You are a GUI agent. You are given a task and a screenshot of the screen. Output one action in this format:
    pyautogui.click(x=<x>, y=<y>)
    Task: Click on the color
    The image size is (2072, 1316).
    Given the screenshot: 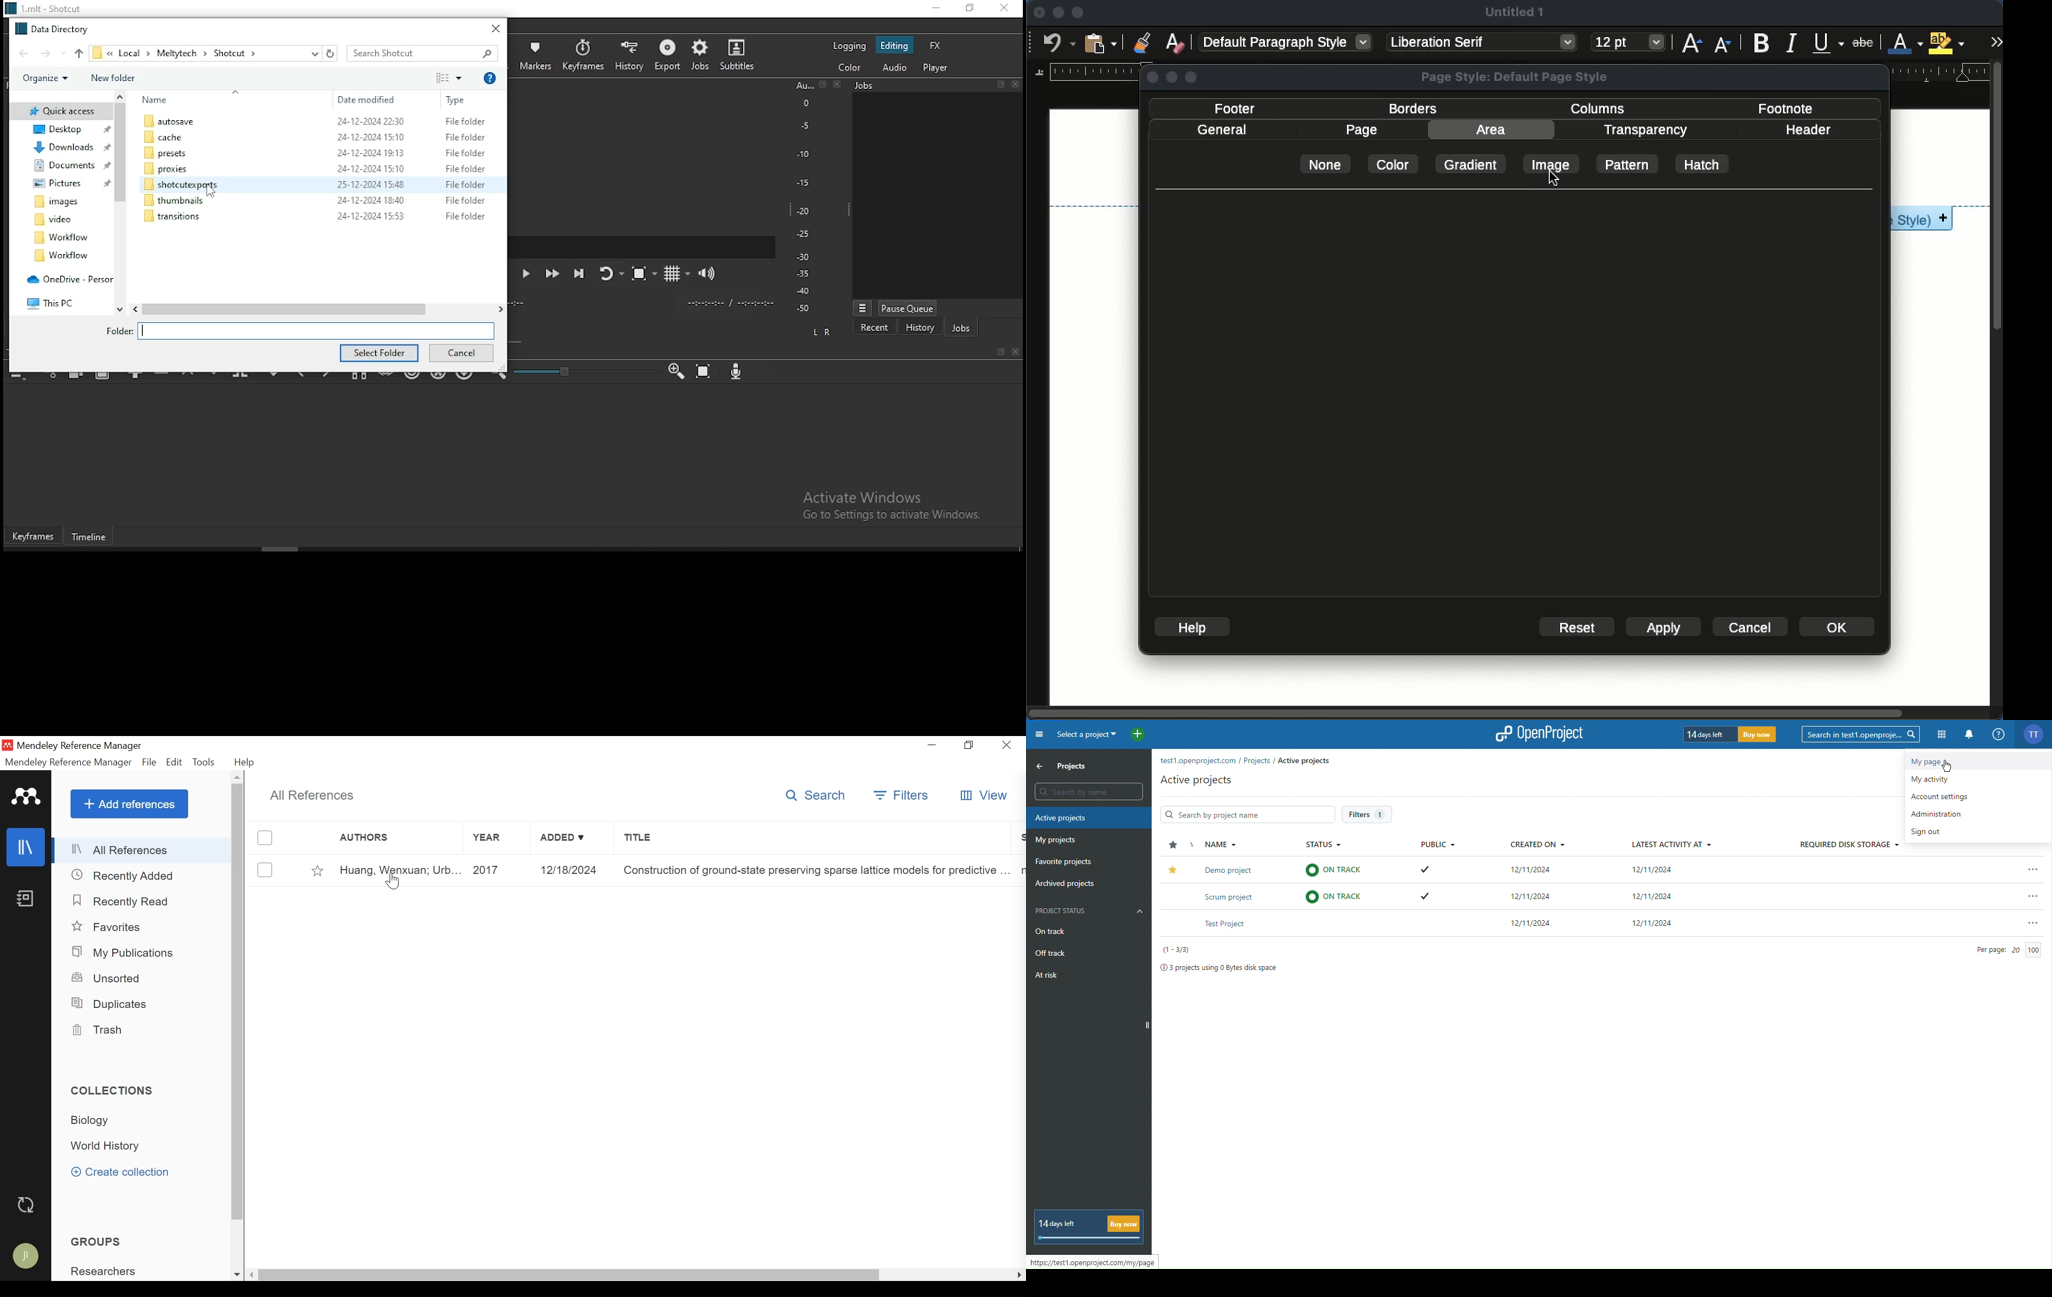 What is the action you would take?
    pyautogui.click(x=1393, y=163)
    